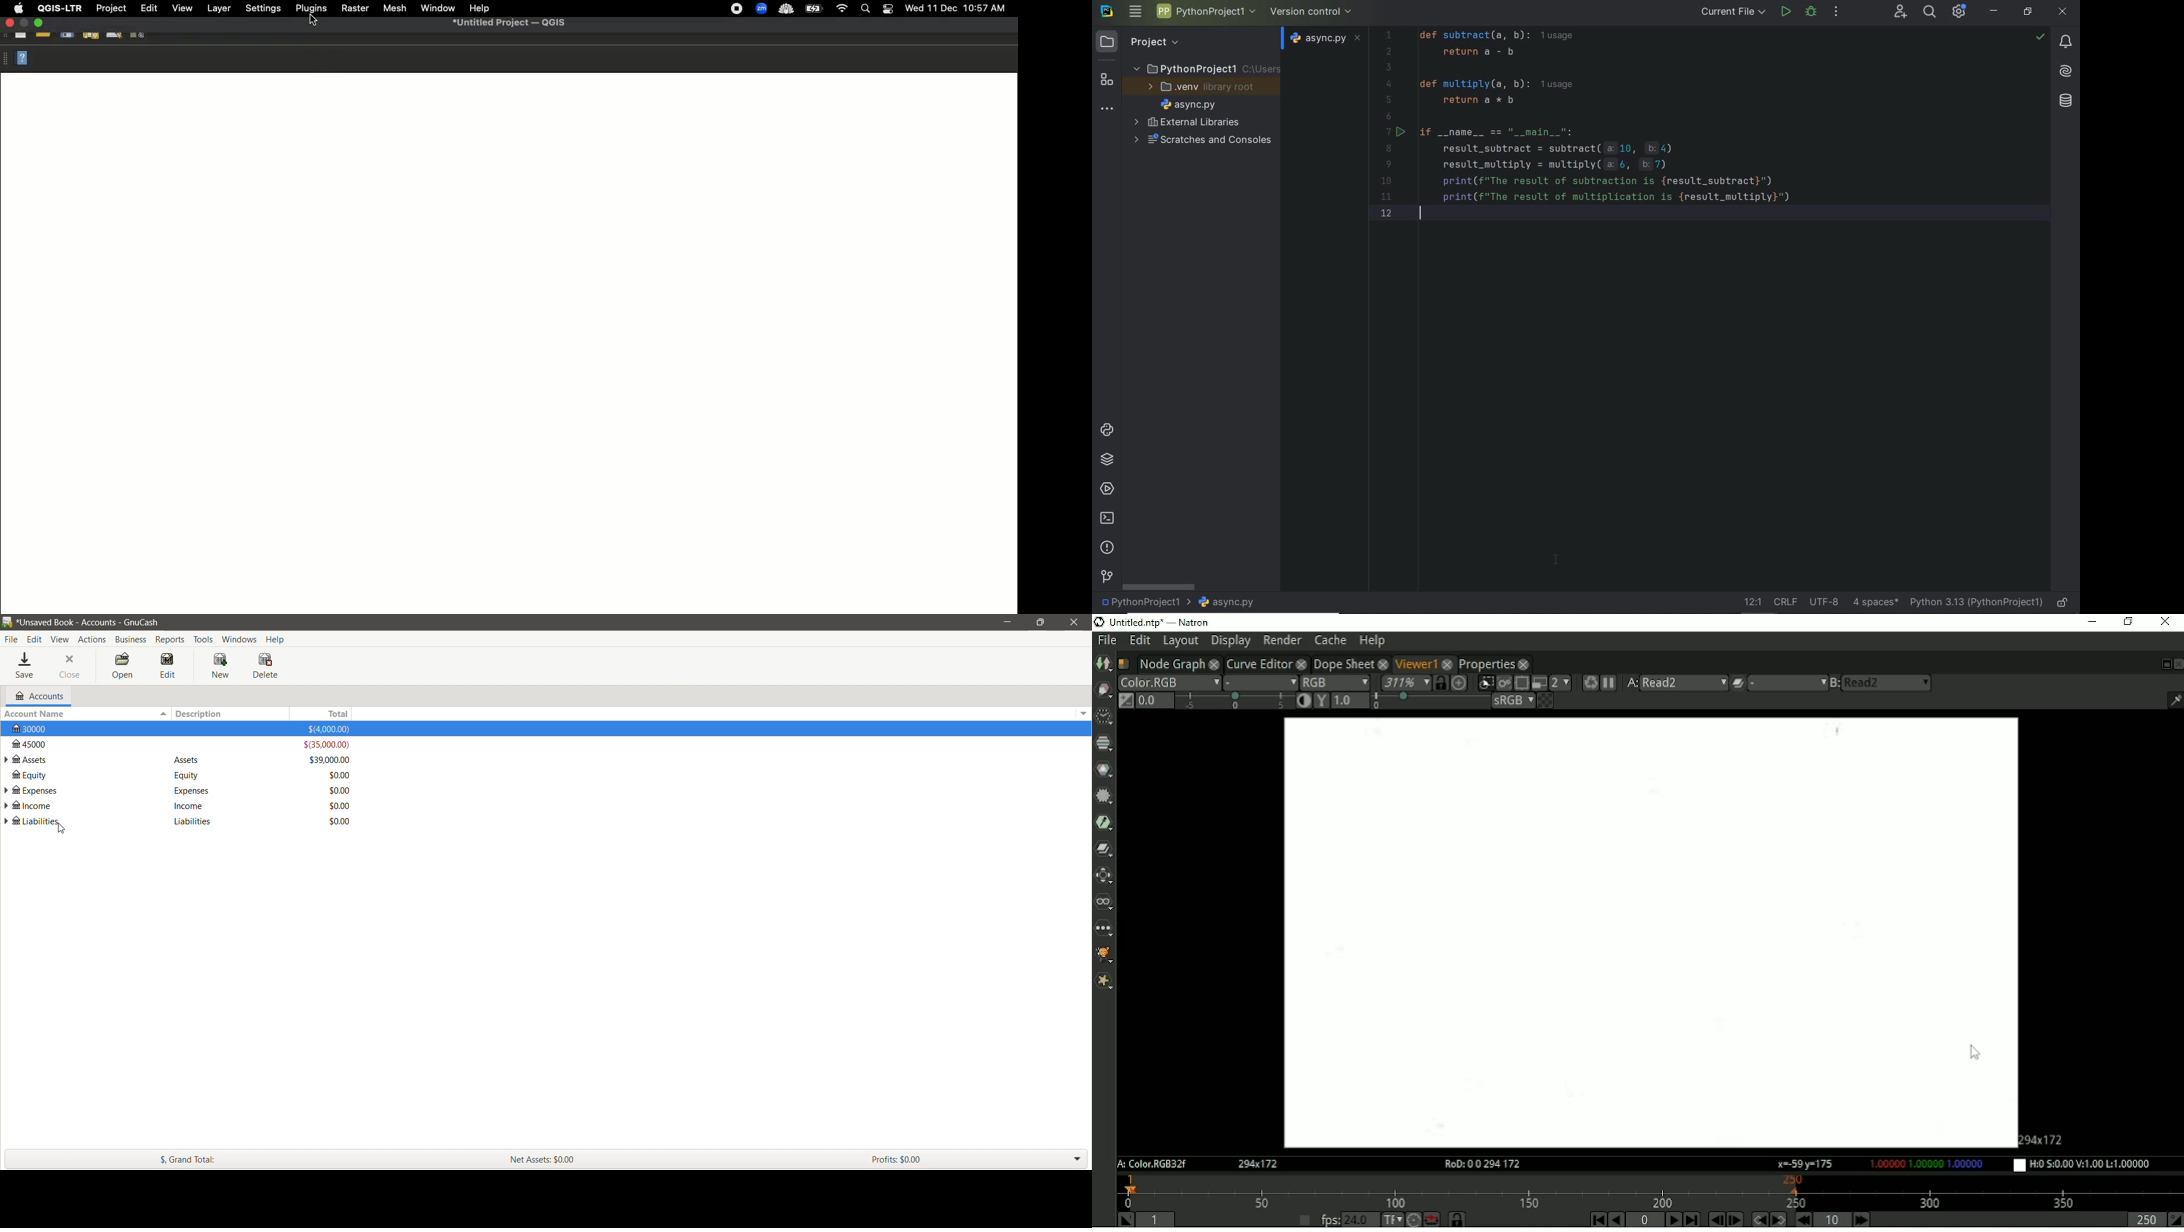 This screenshot has height=1232, width=2184. I want to click on RoD, so click(1479, 1164).